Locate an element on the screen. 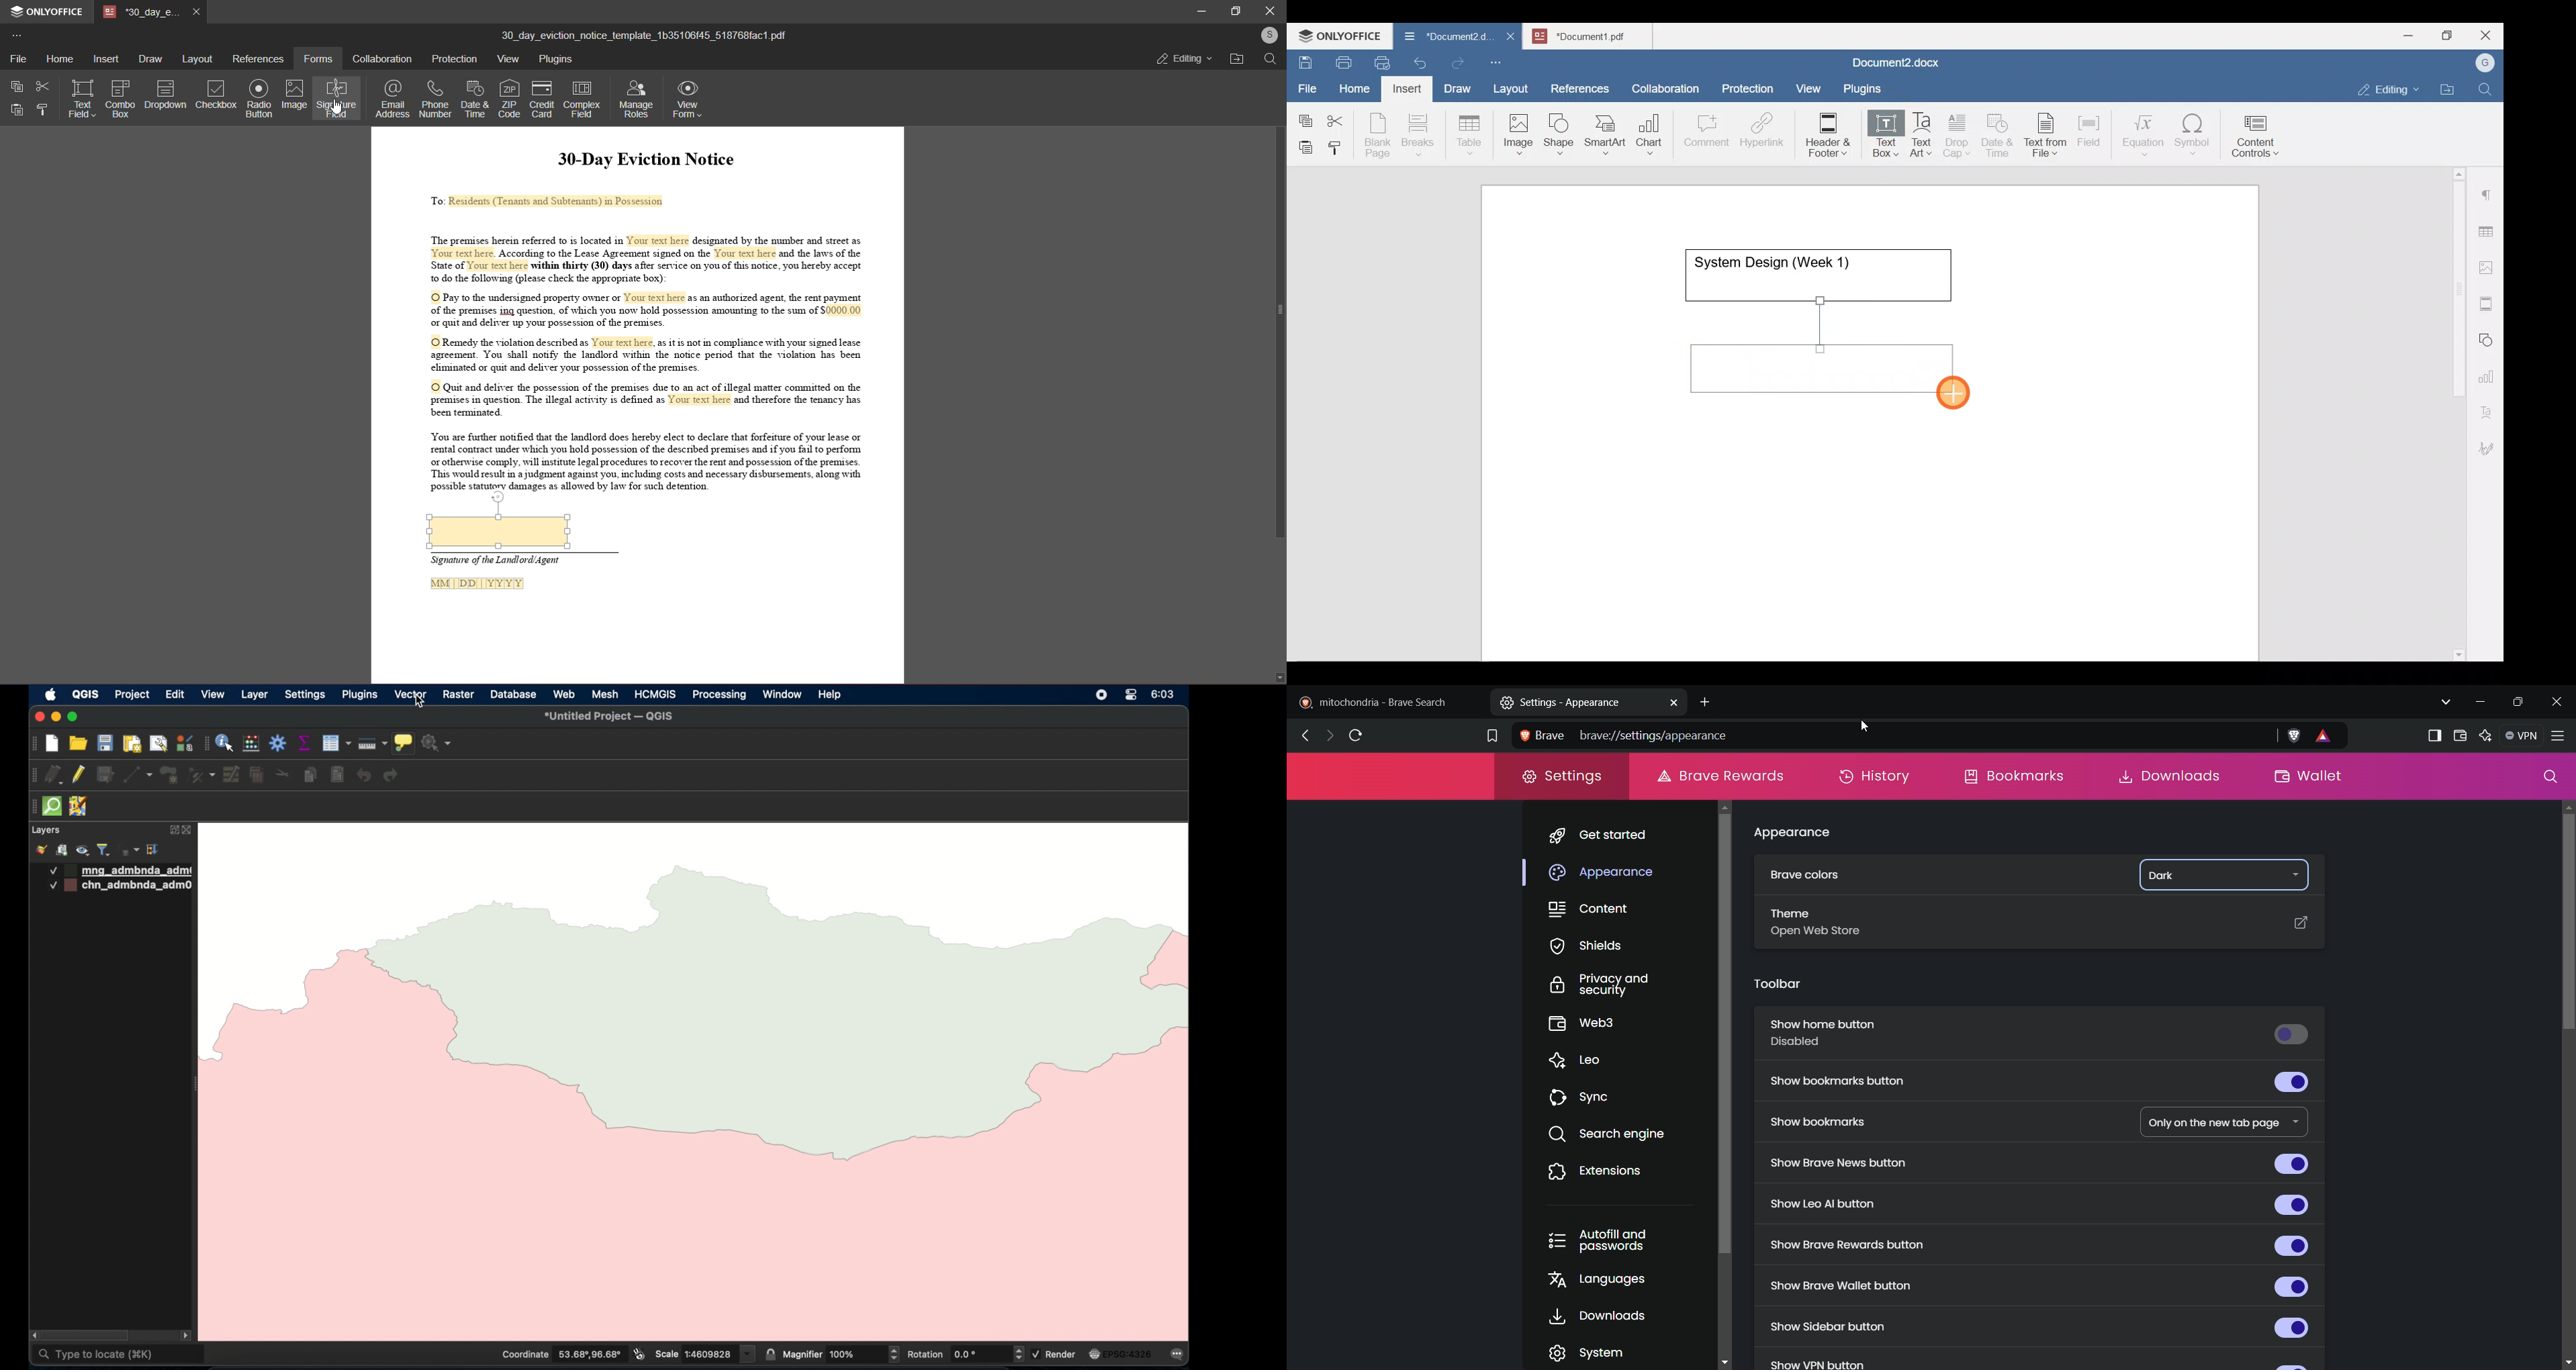 Image resolution: width=2576 pixels, height=1372 pixels. expand all is located at coordinates (153, 850).